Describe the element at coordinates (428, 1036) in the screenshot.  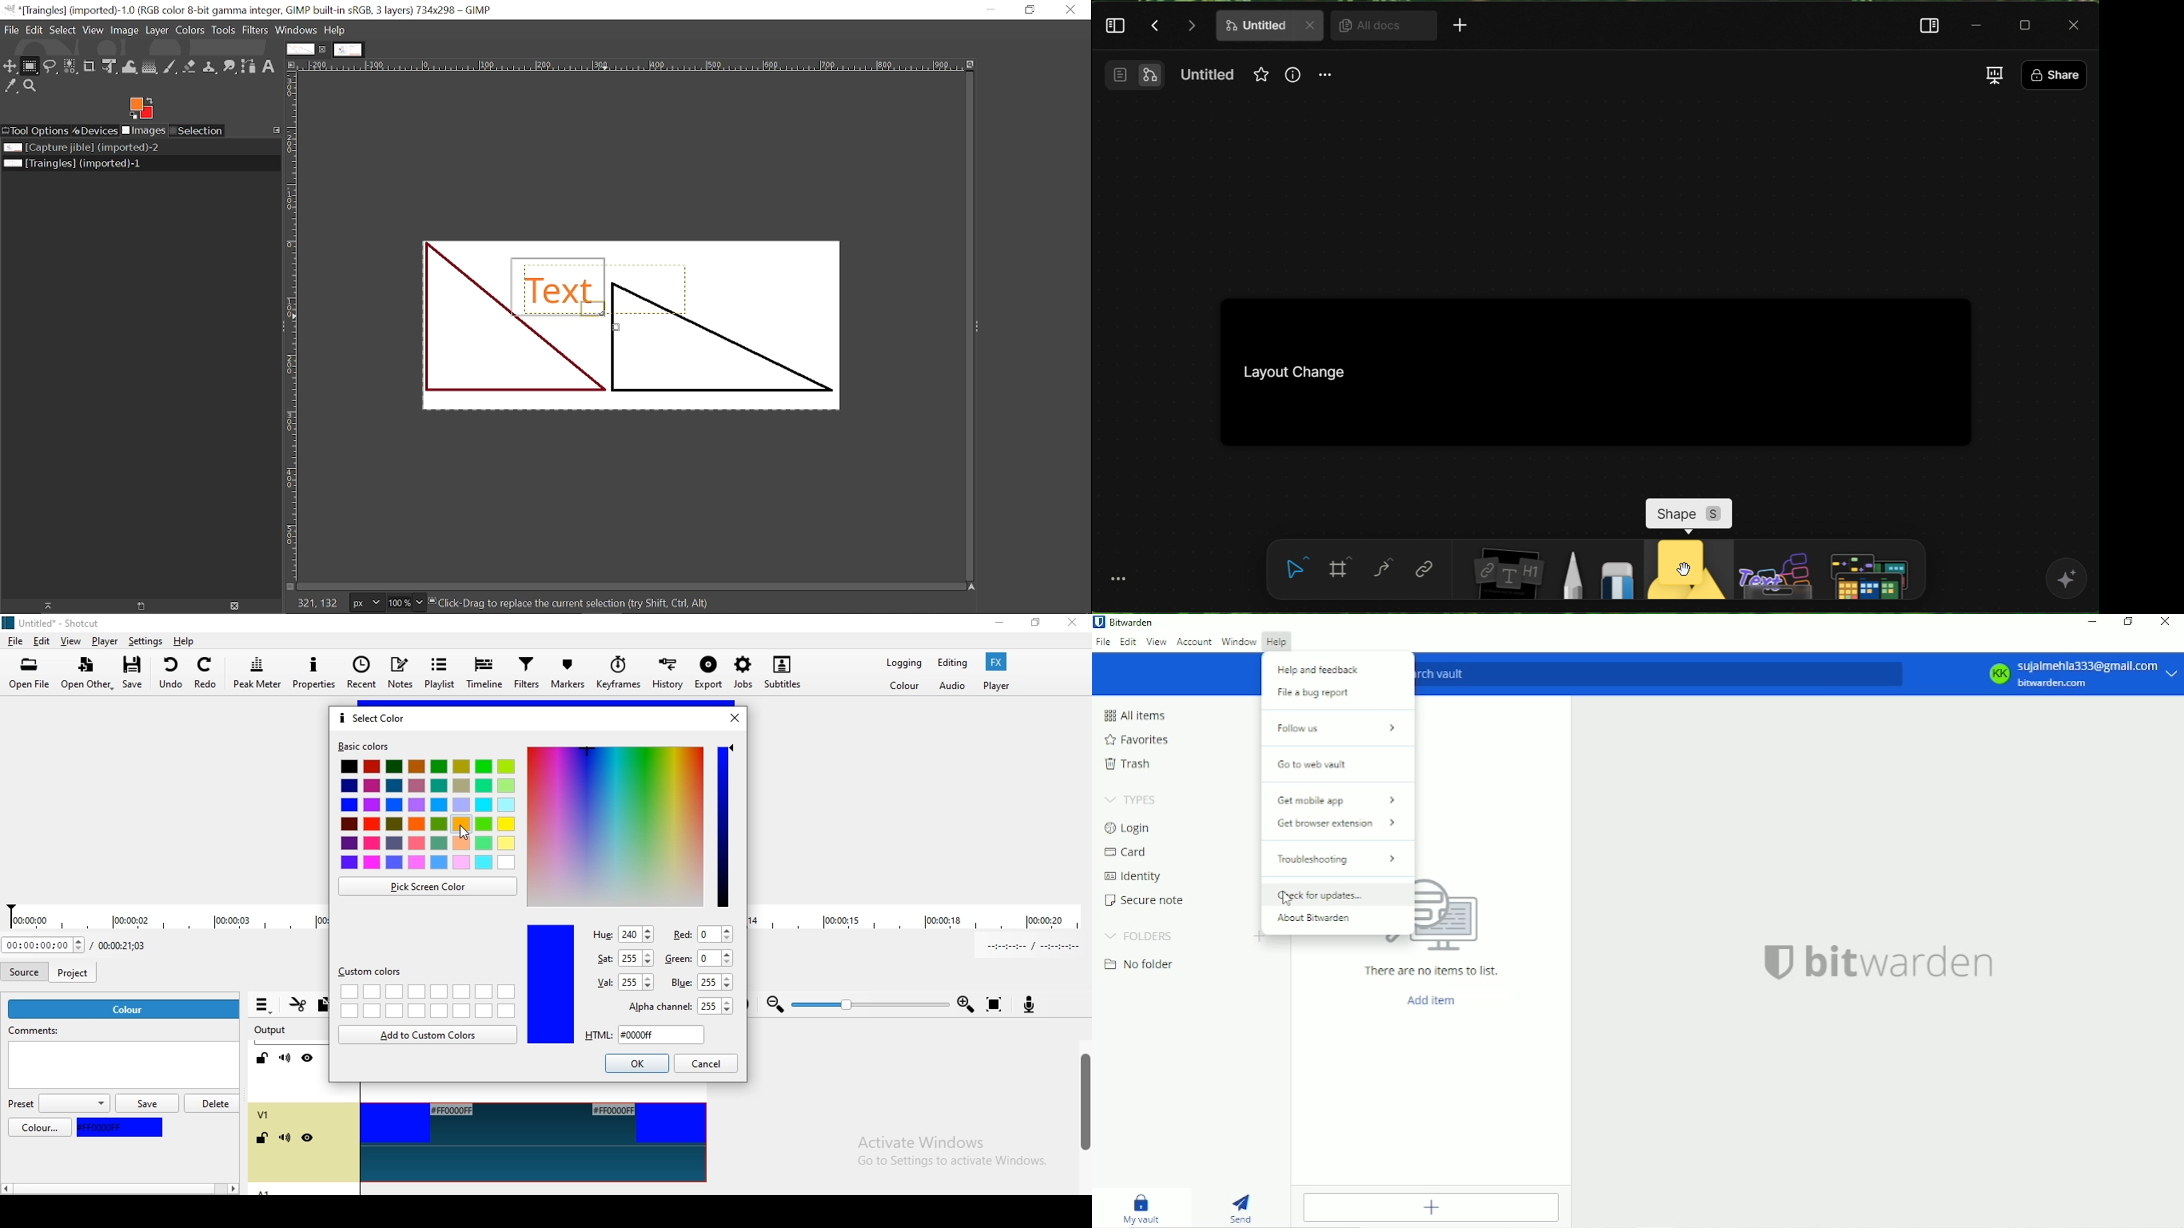
I see `add to custom colors` at that location.